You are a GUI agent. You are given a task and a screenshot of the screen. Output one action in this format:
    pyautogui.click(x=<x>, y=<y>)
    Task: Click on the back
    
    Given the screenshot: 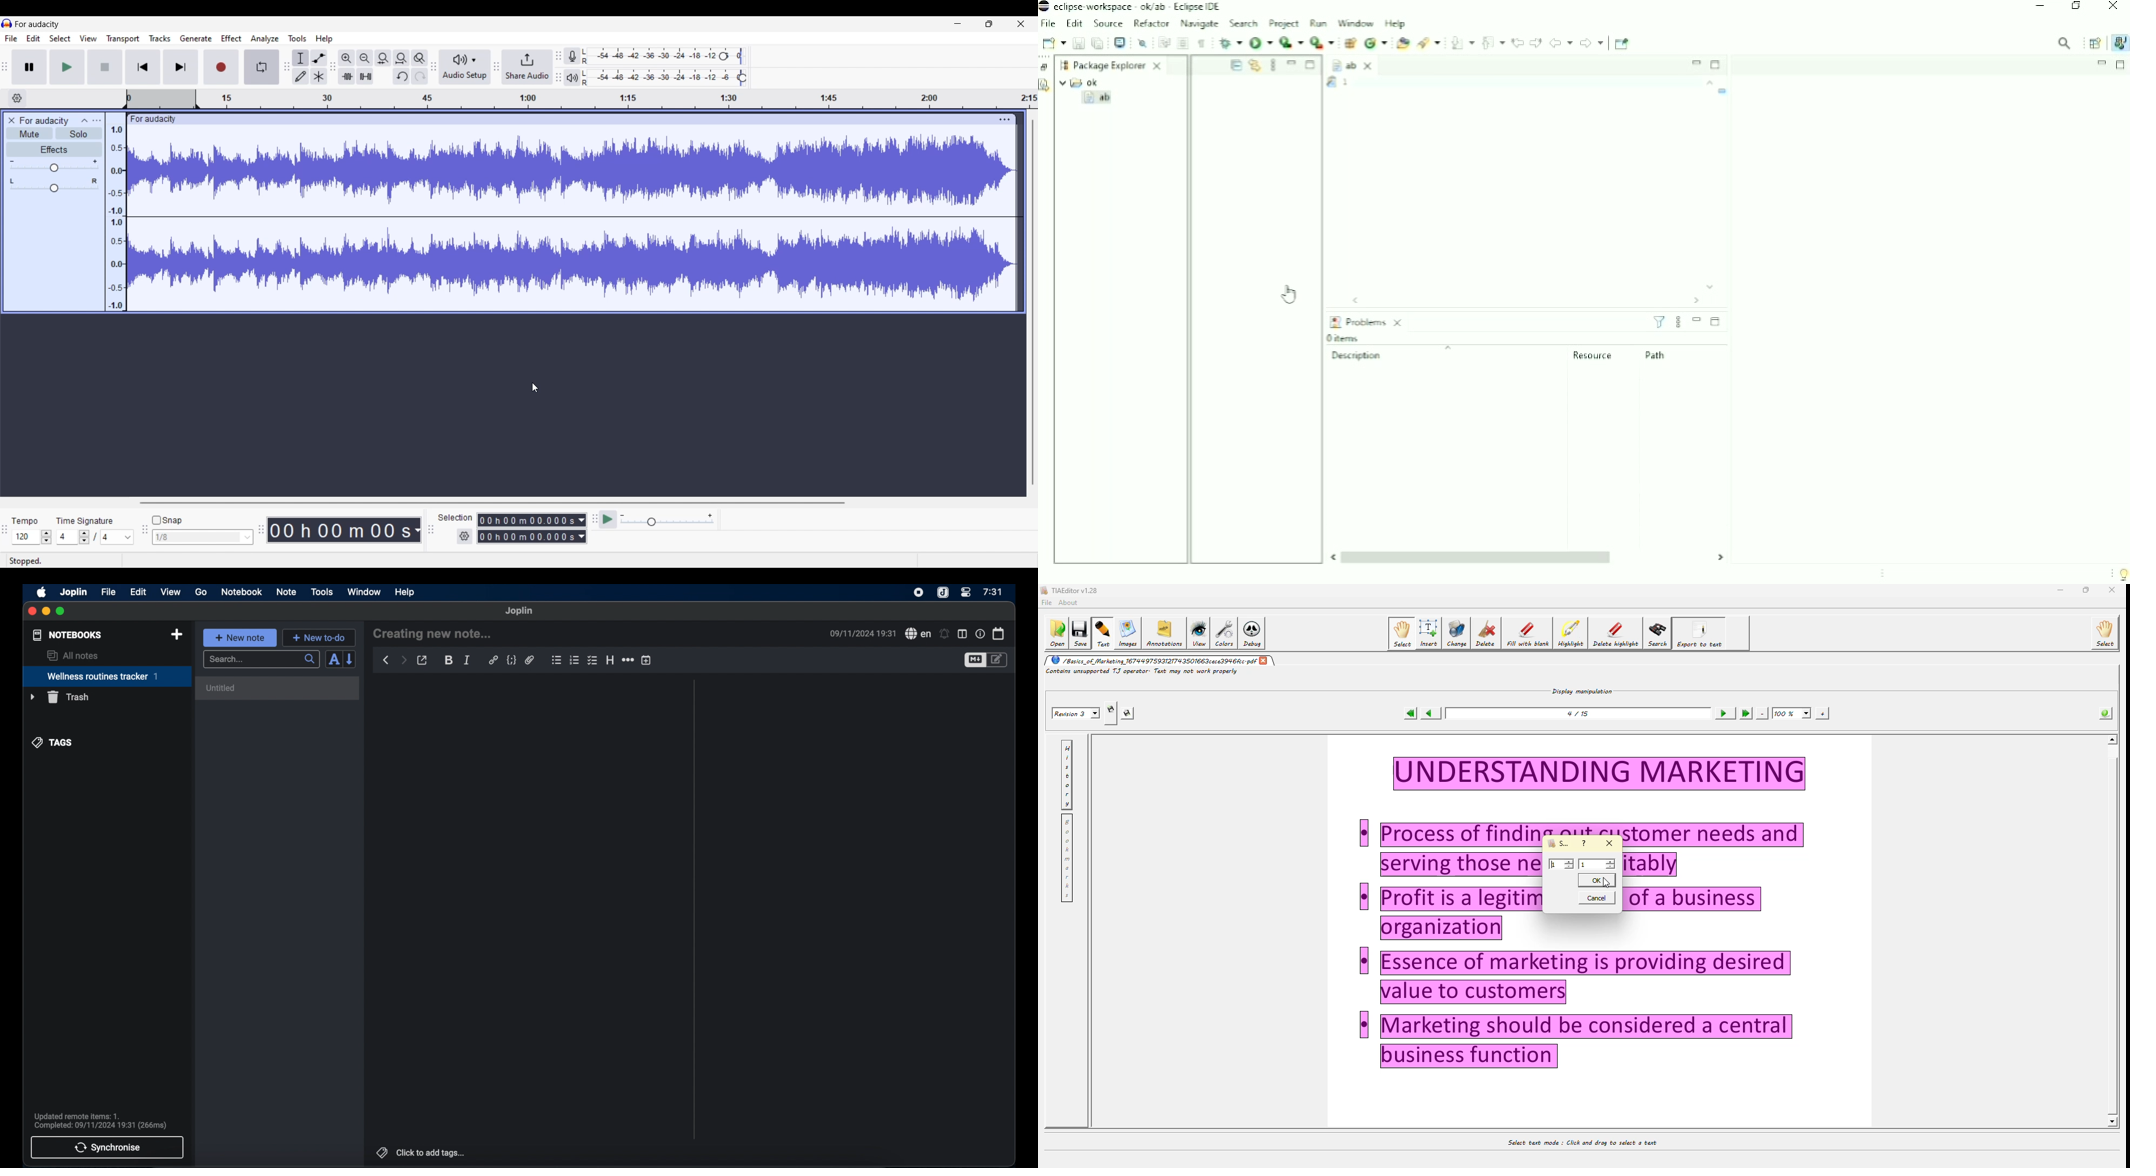 What is the action you would take?
    pyautogui.click(x=386, y=660)
    